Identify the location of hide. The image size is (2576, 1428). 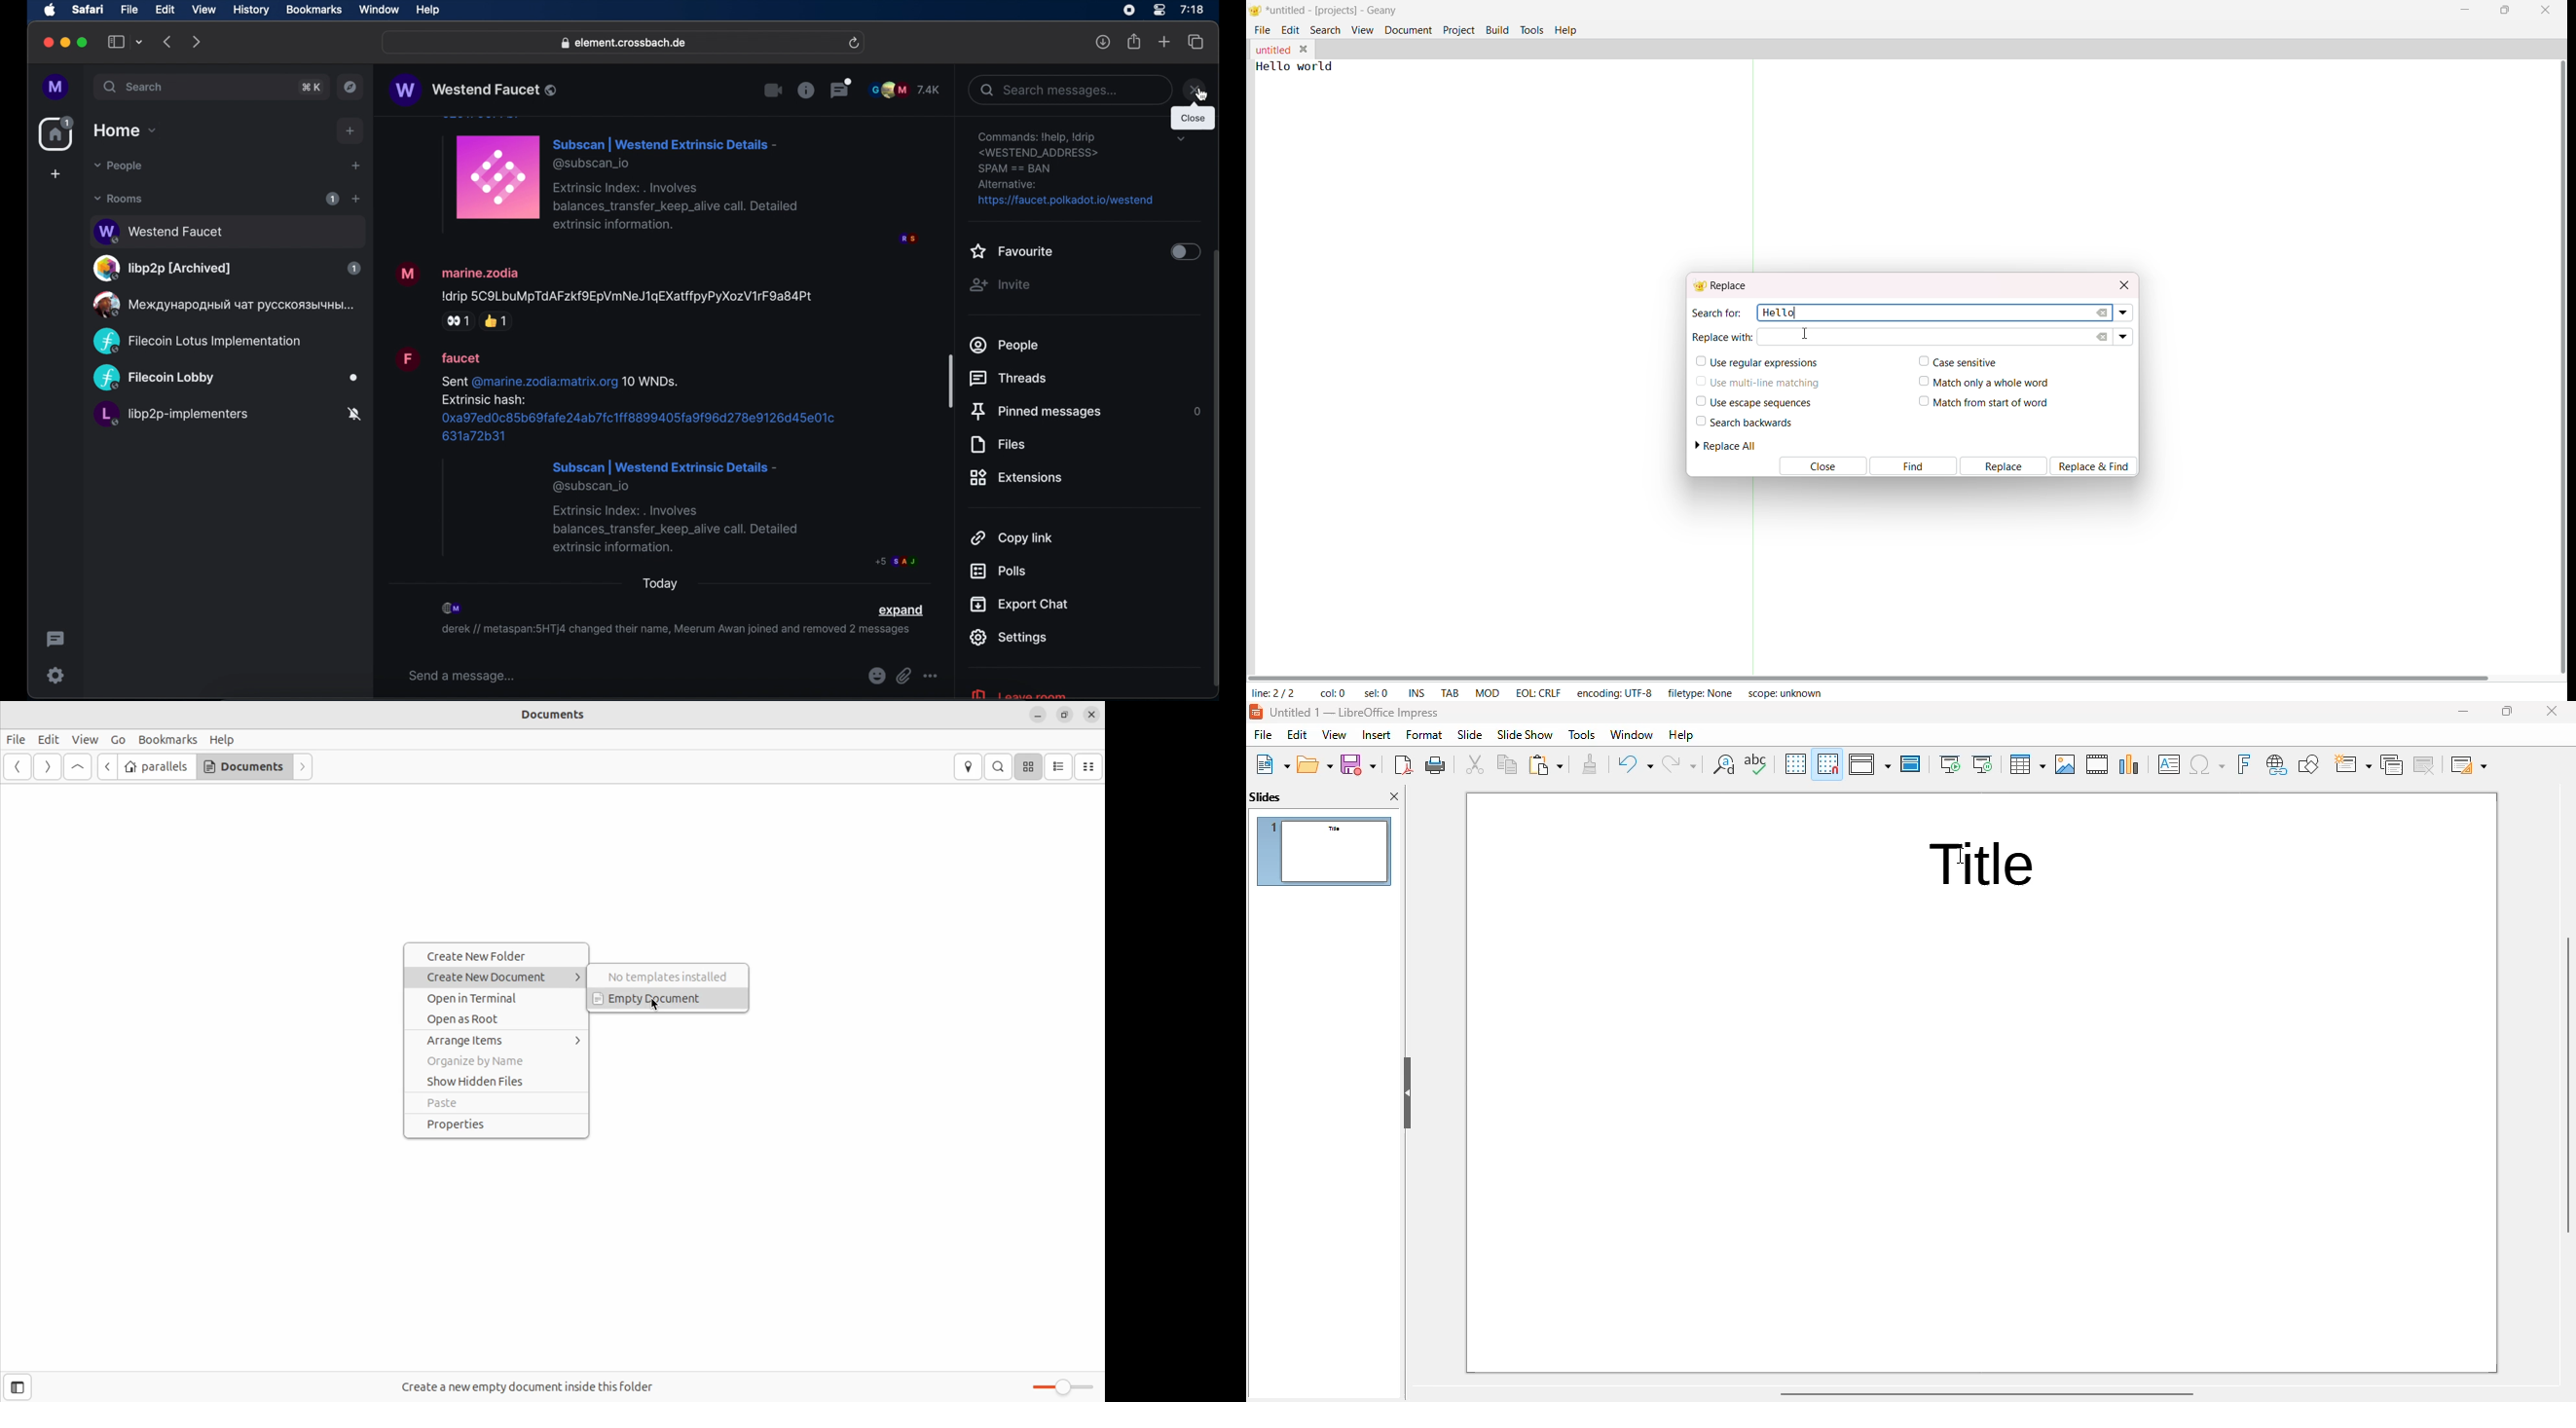
(1407, 1093).